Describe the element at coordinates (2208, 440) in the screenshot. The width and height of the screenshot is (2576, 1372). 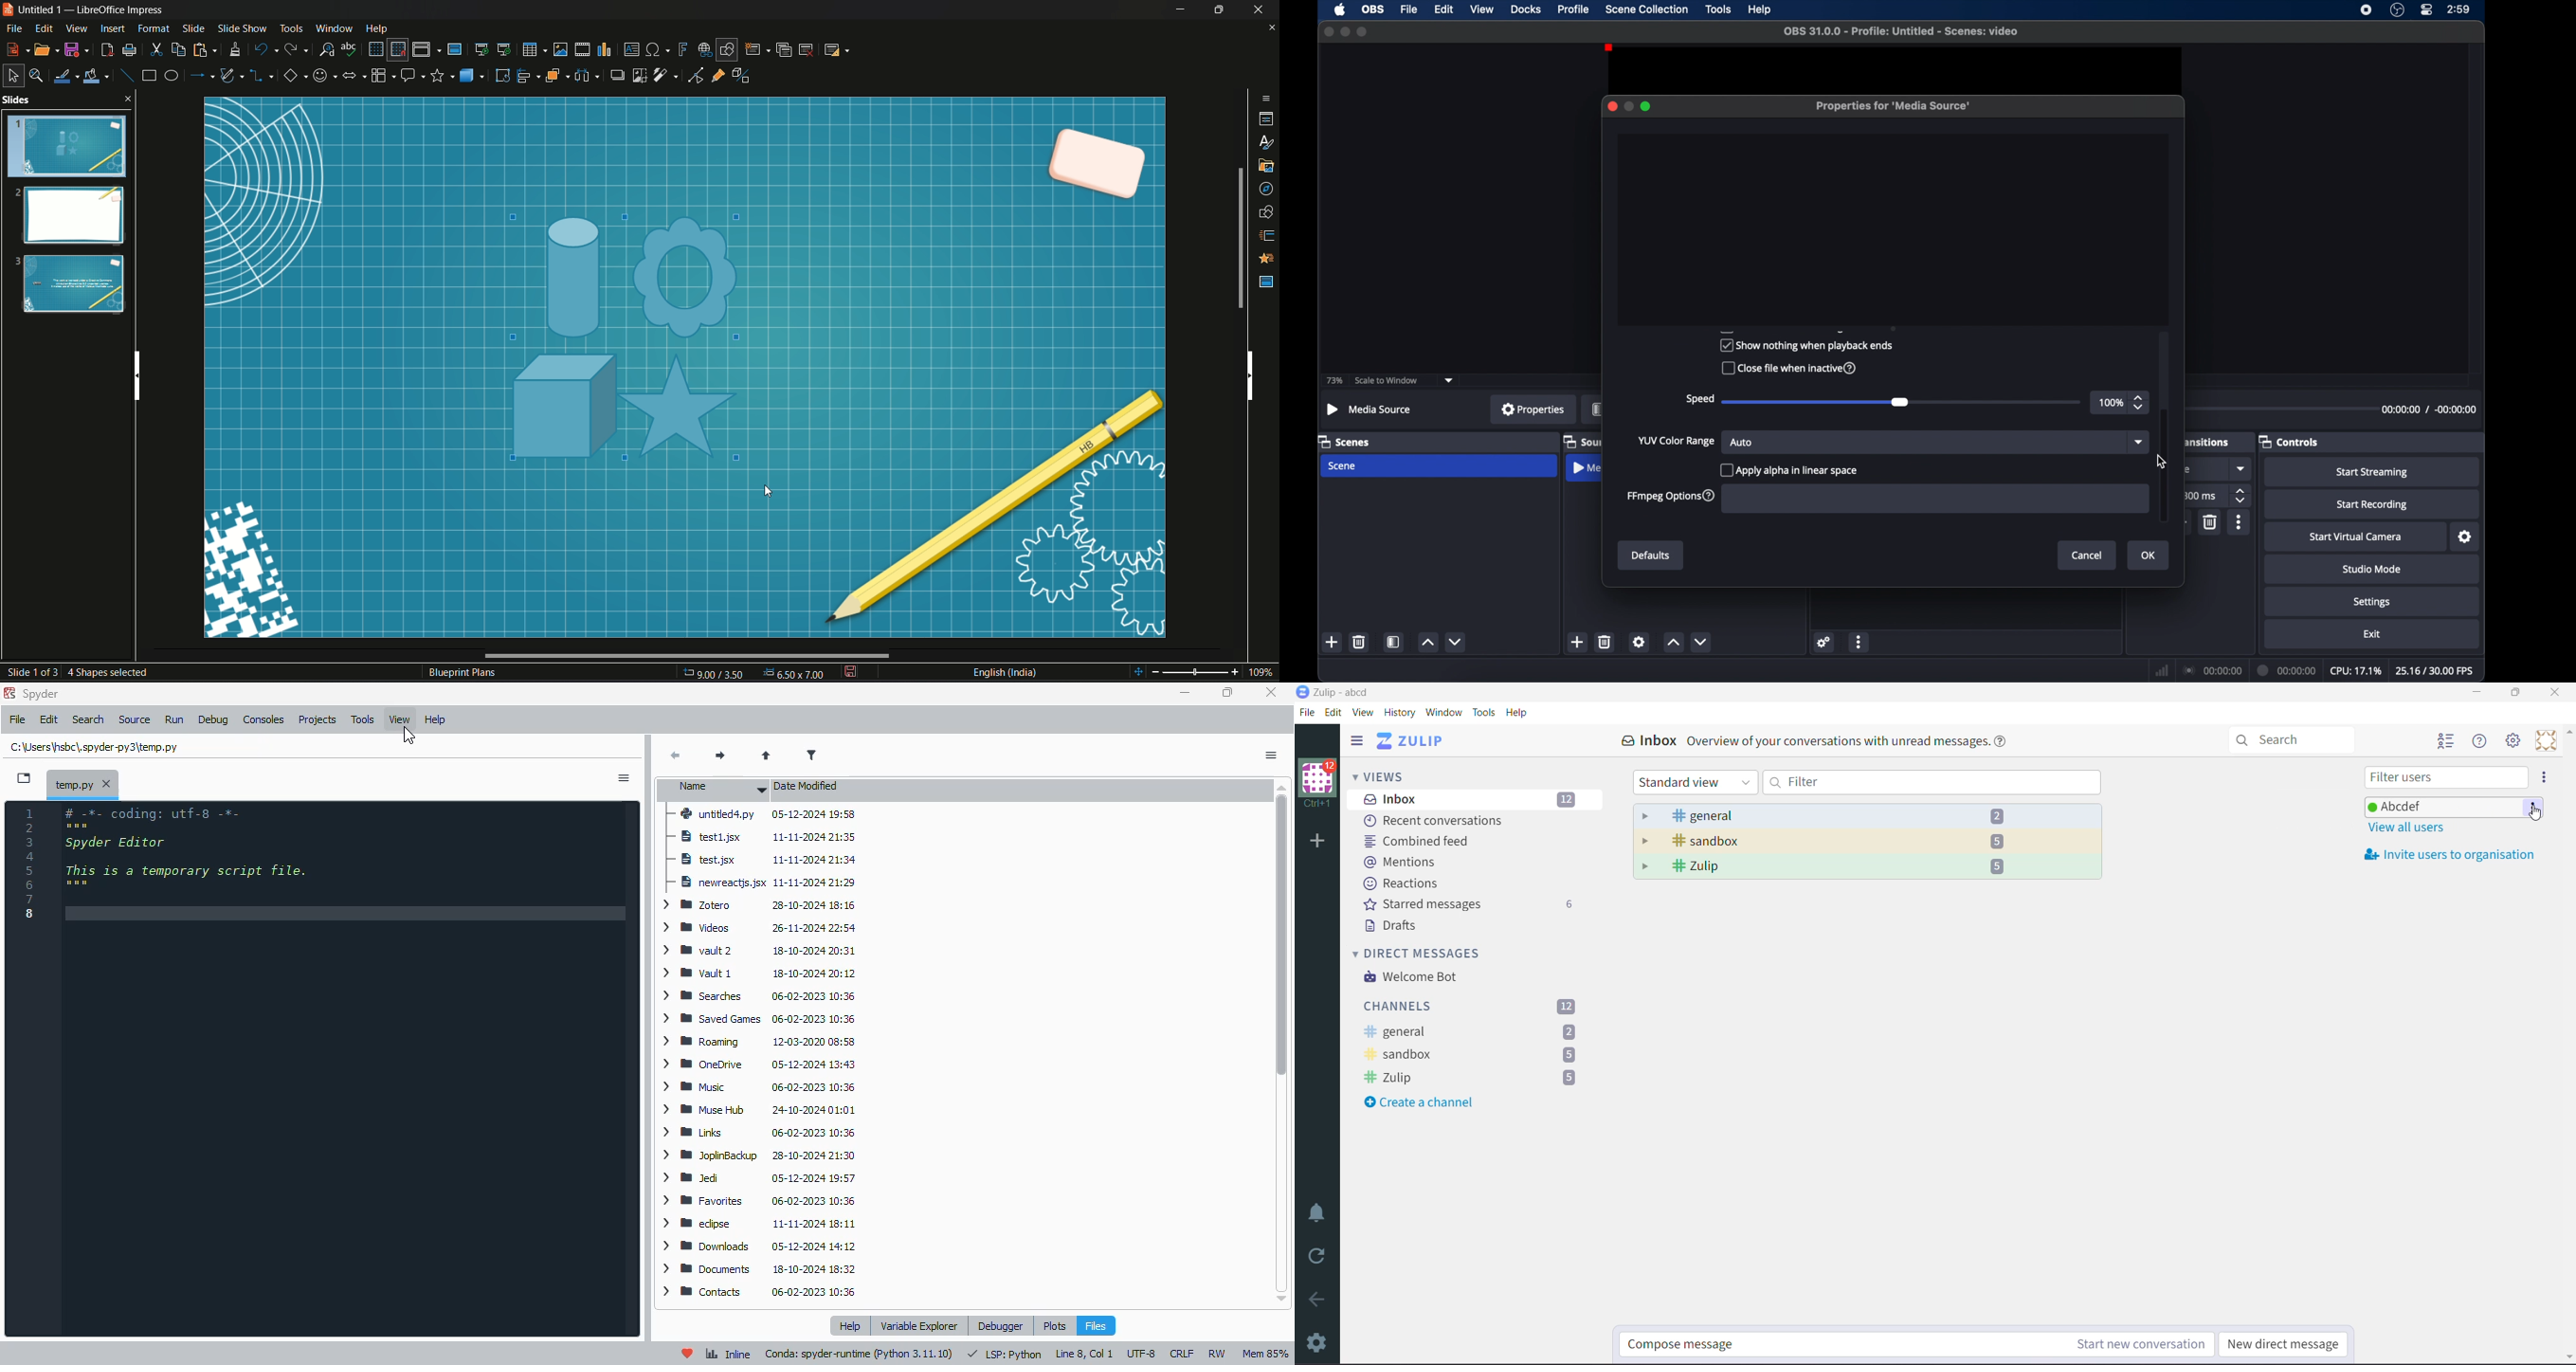
I see `obscure label` at that location.